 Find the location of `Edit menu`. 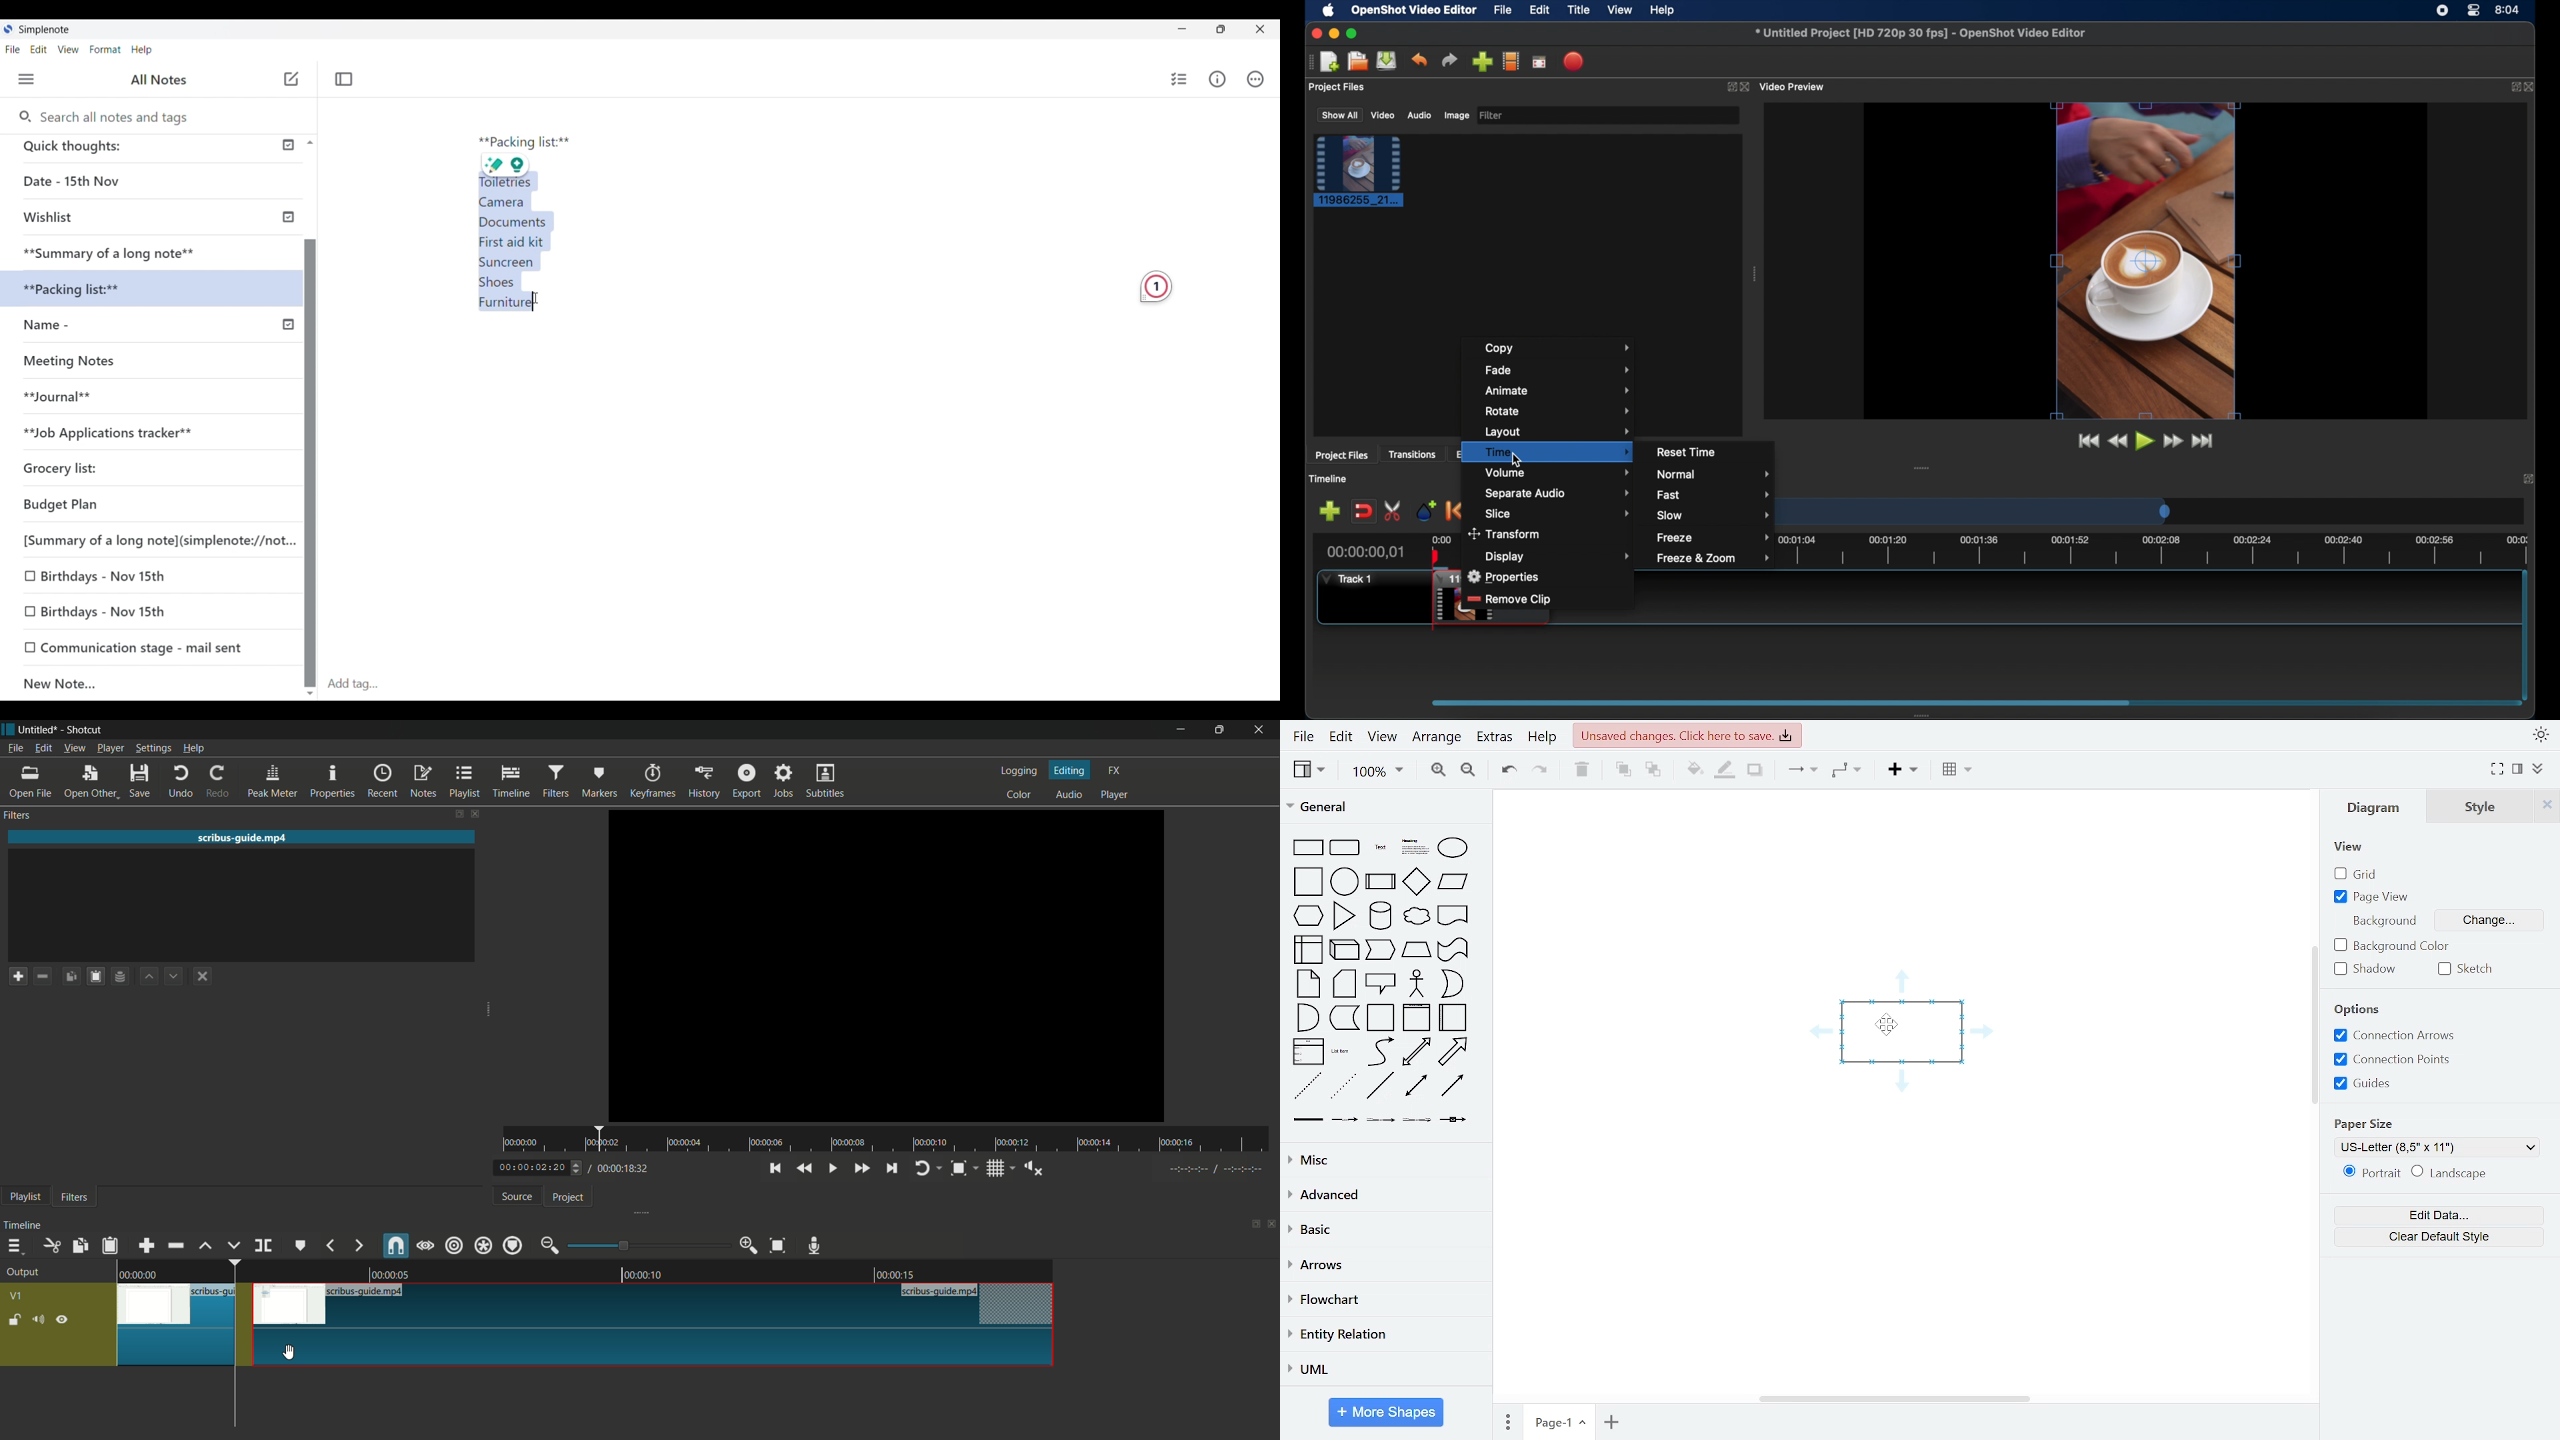

Edit menu is located at coordinates (39, 49).